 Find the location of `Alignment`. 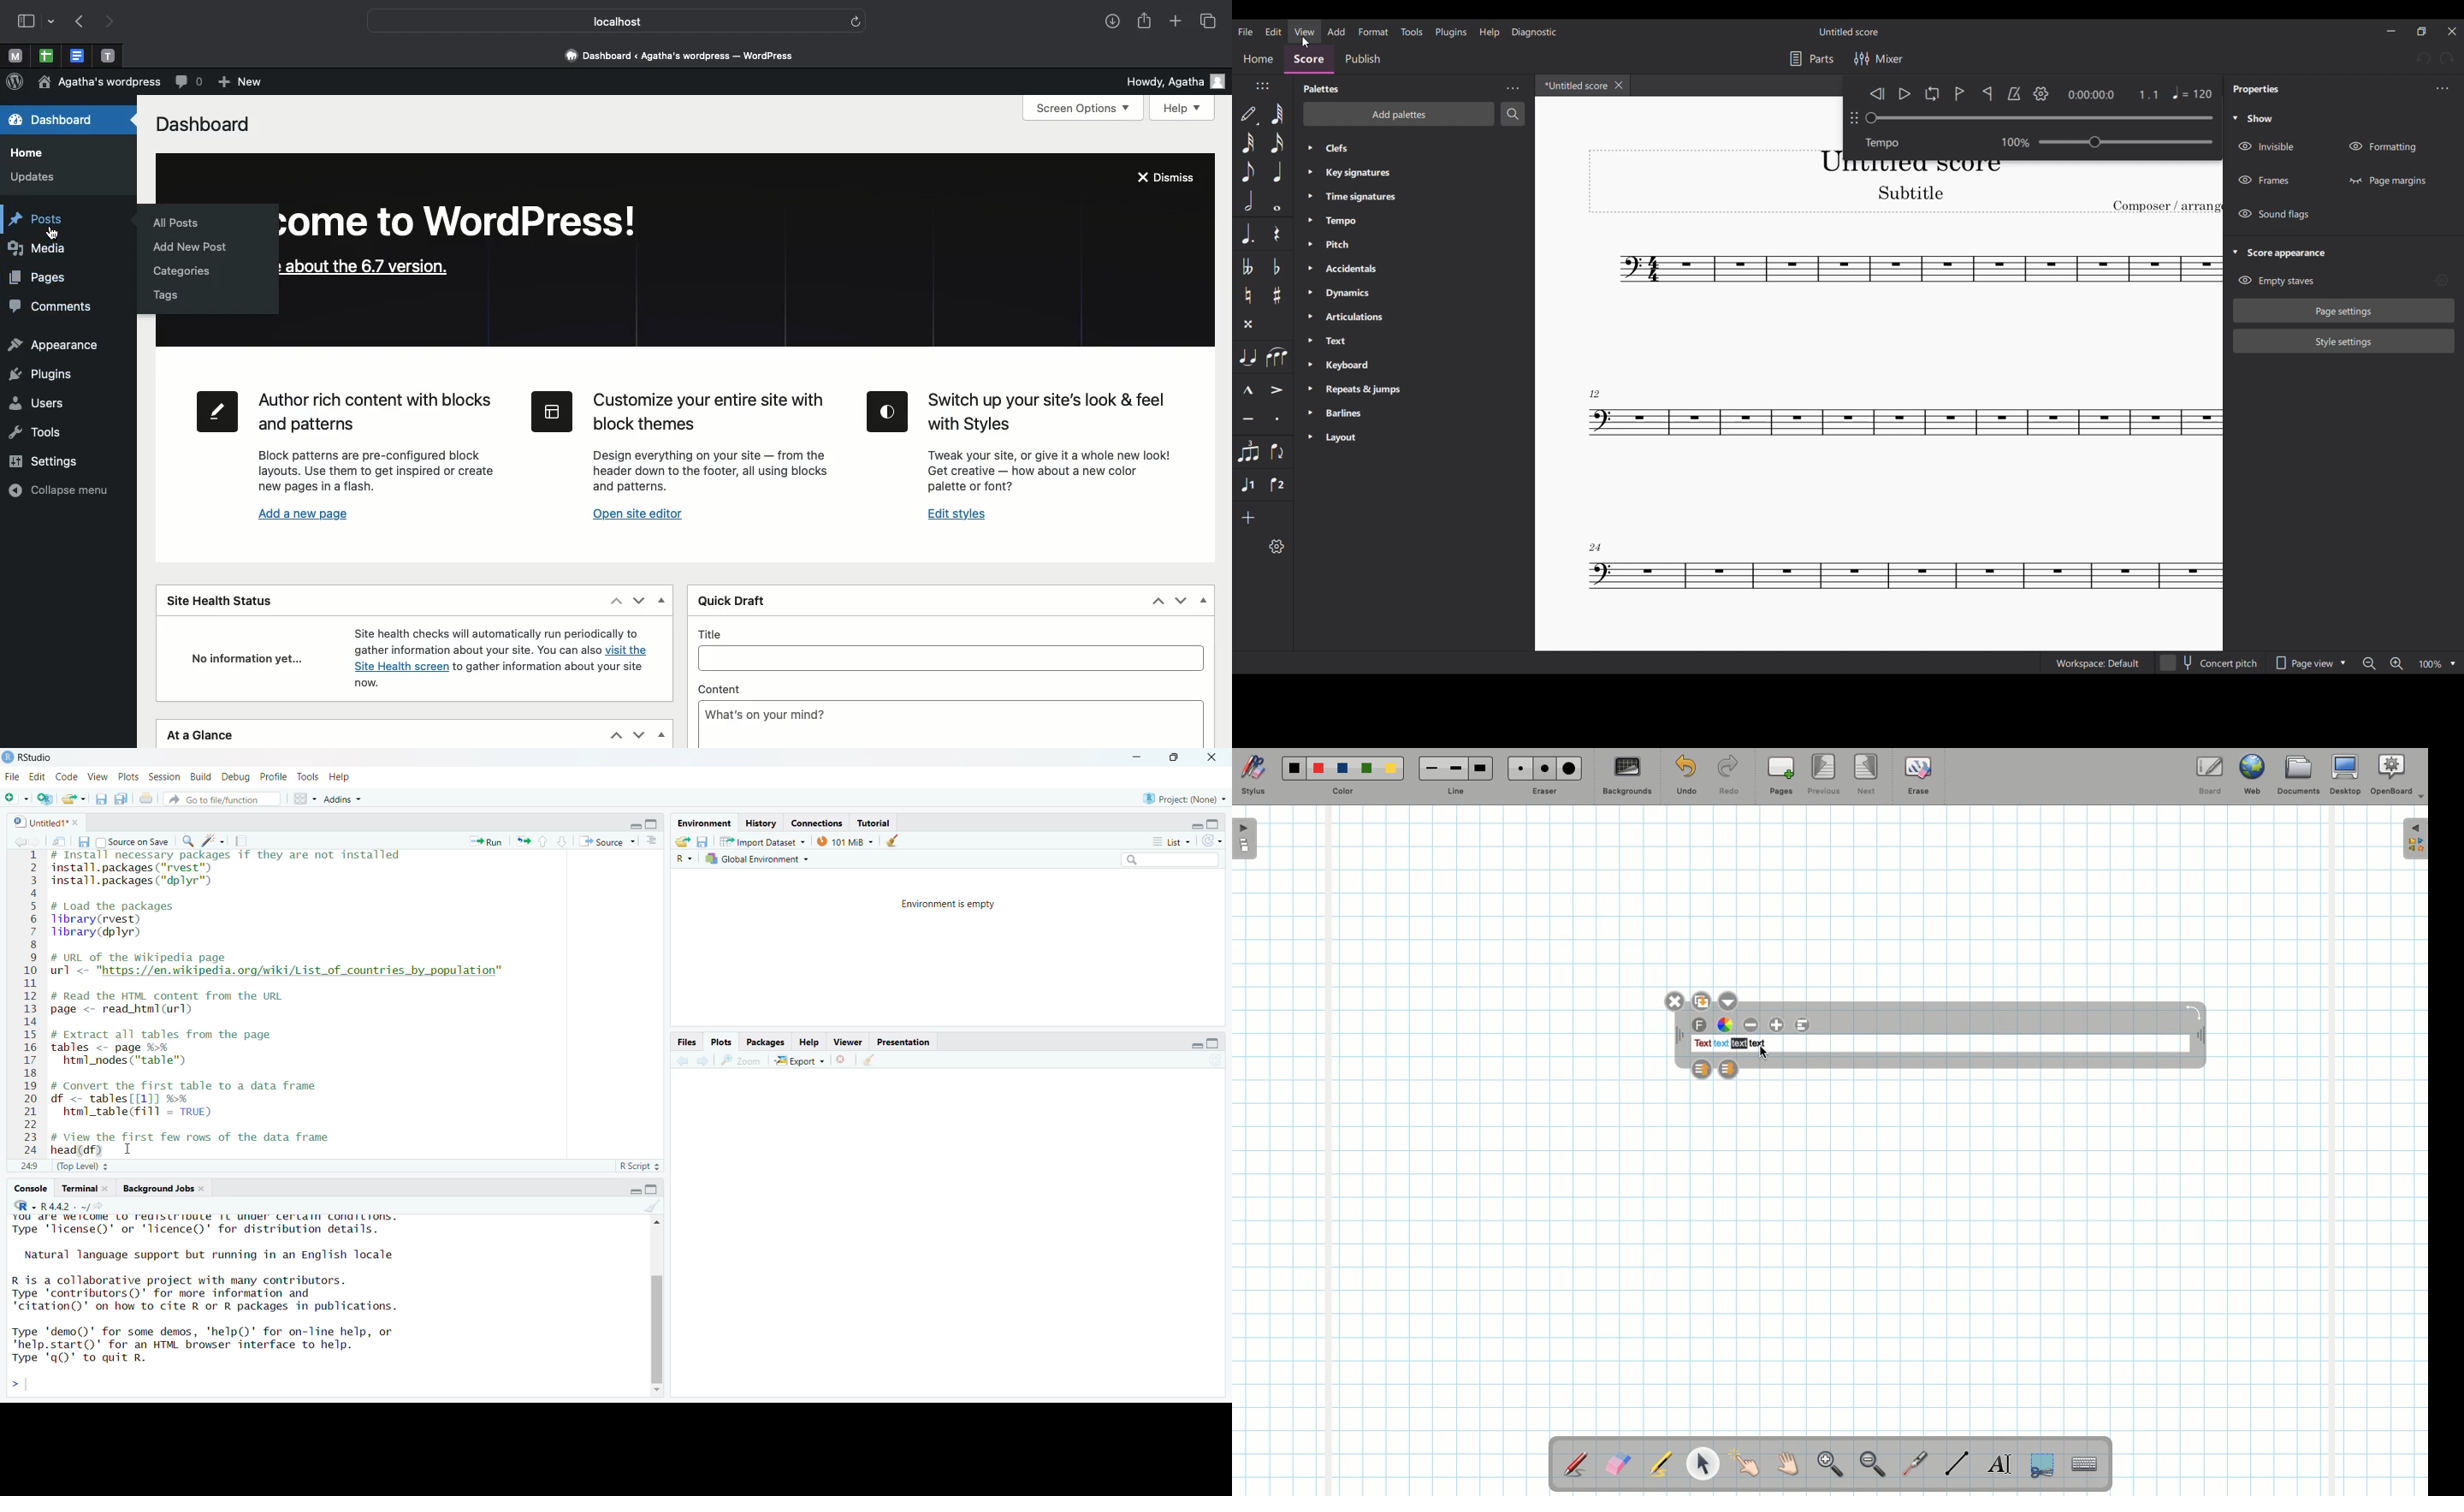

Alignment is located at coordinates (1805, 1026).